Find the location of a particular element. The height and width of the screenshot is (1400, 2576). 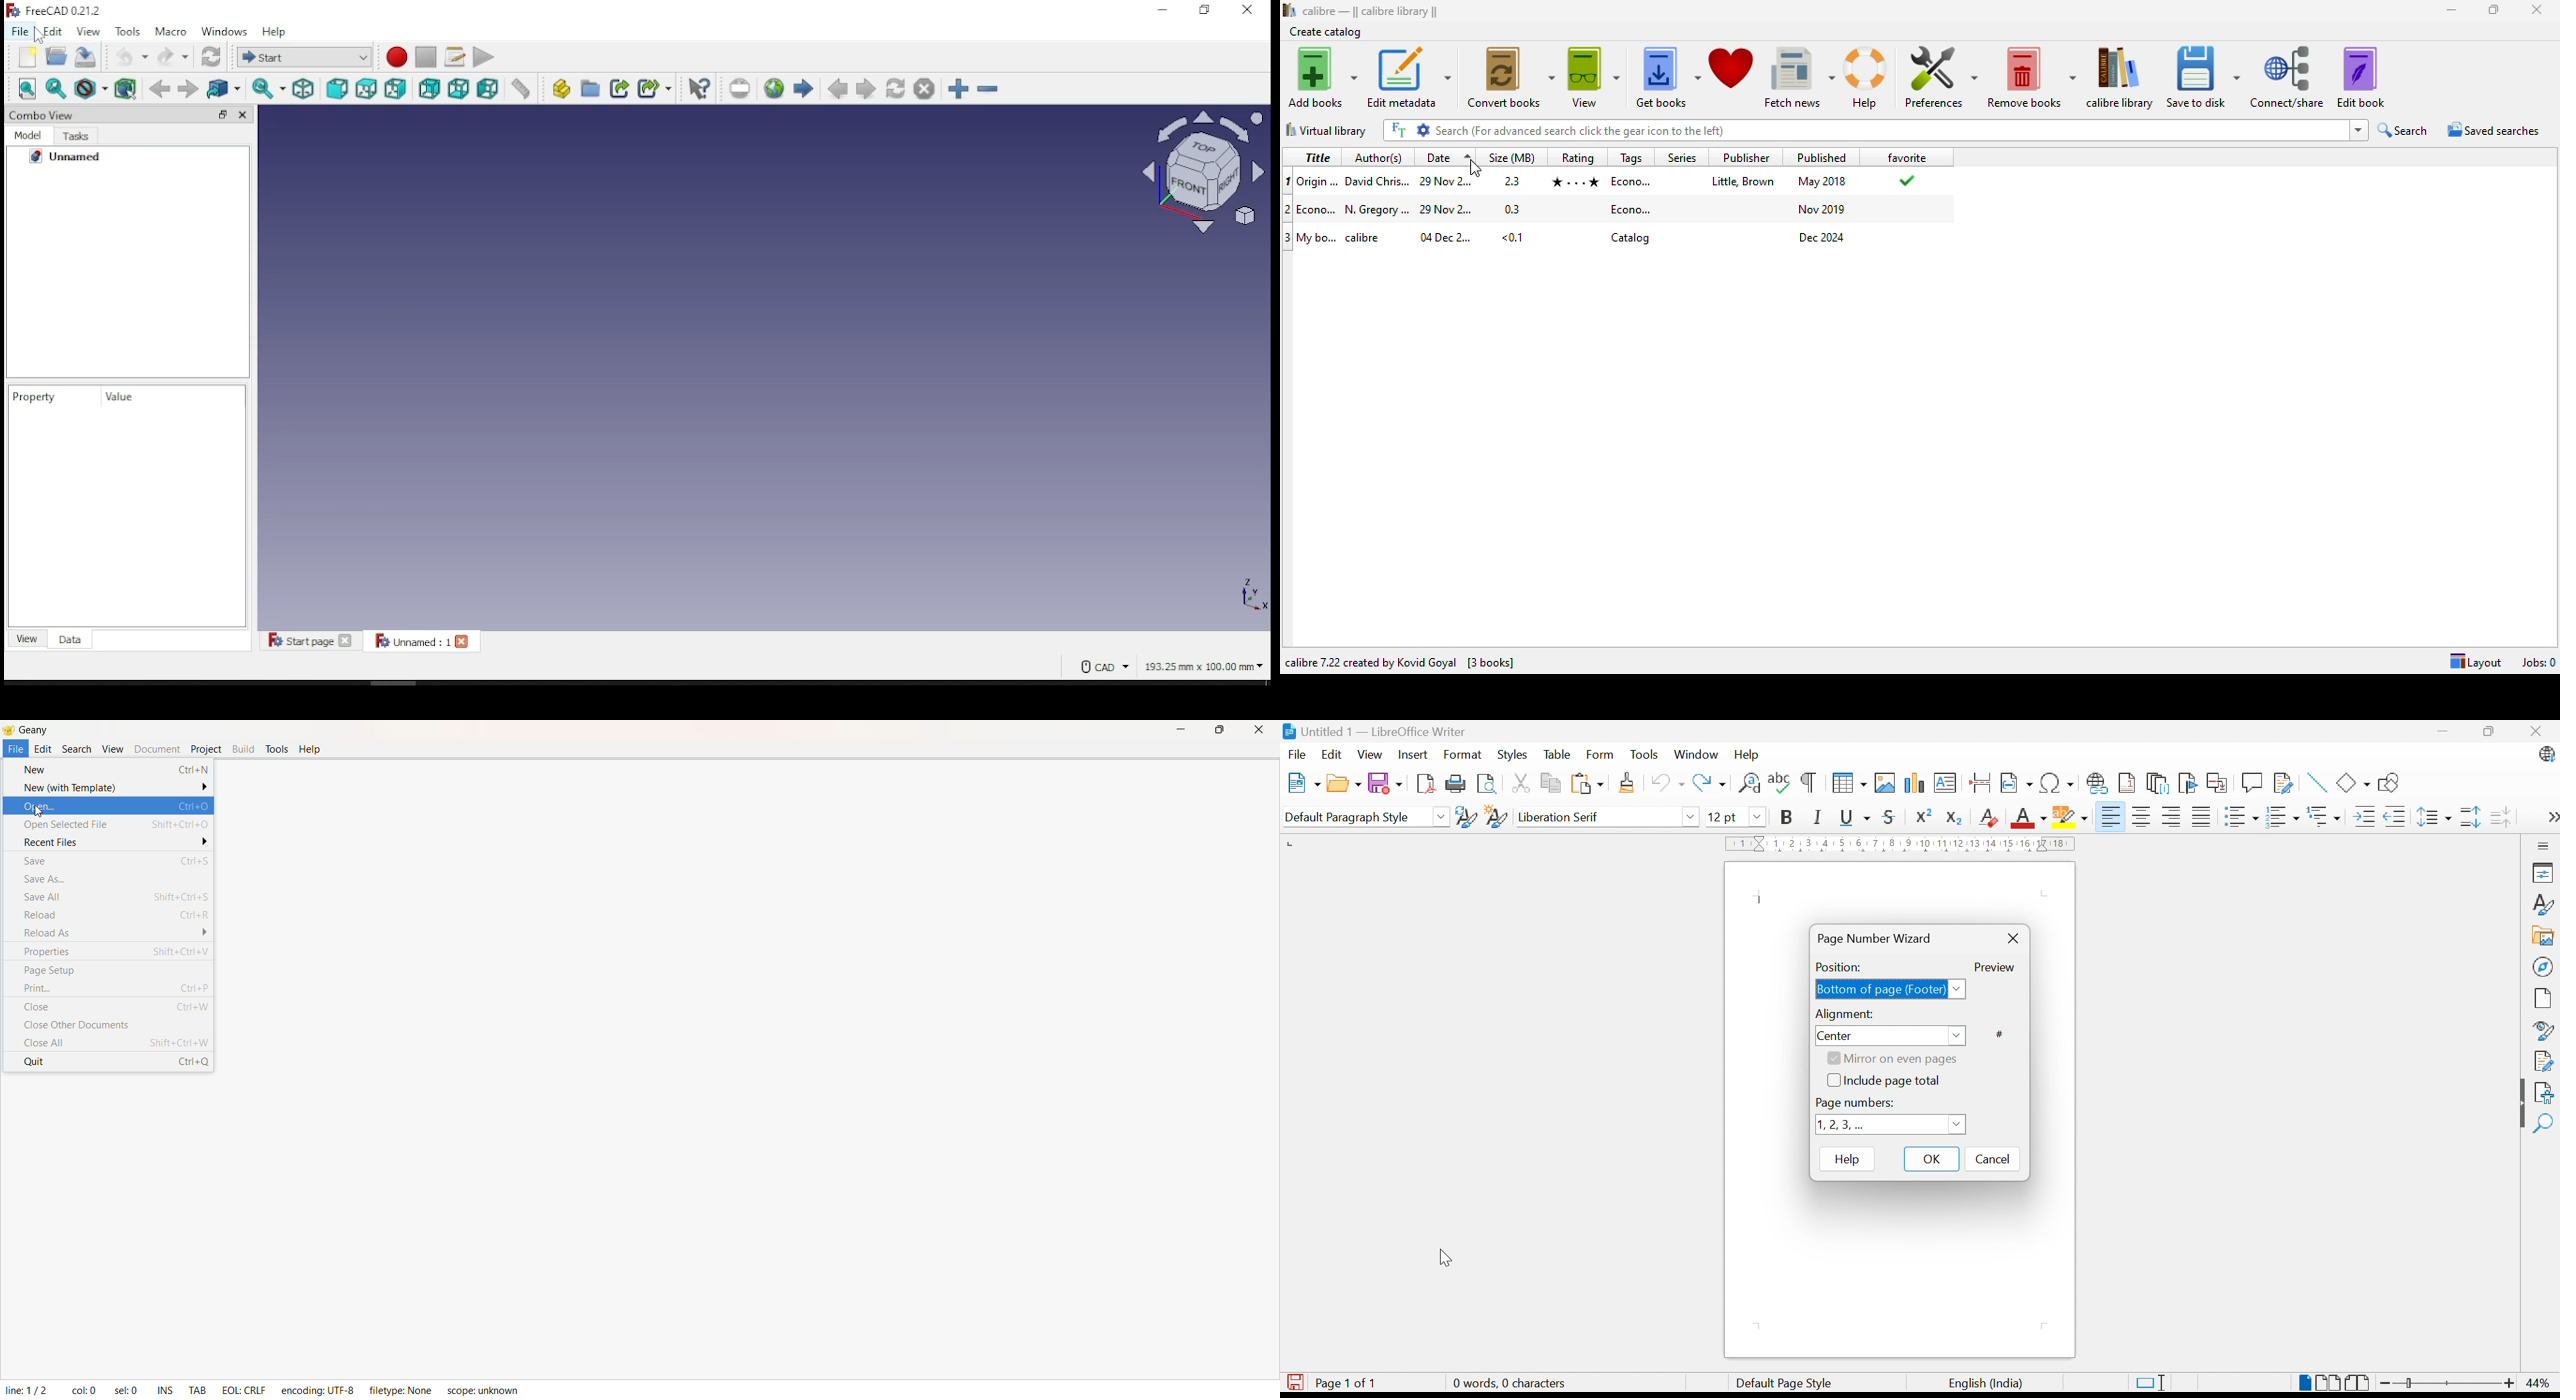

Clone formatting is located at coordinates (1627, 783).